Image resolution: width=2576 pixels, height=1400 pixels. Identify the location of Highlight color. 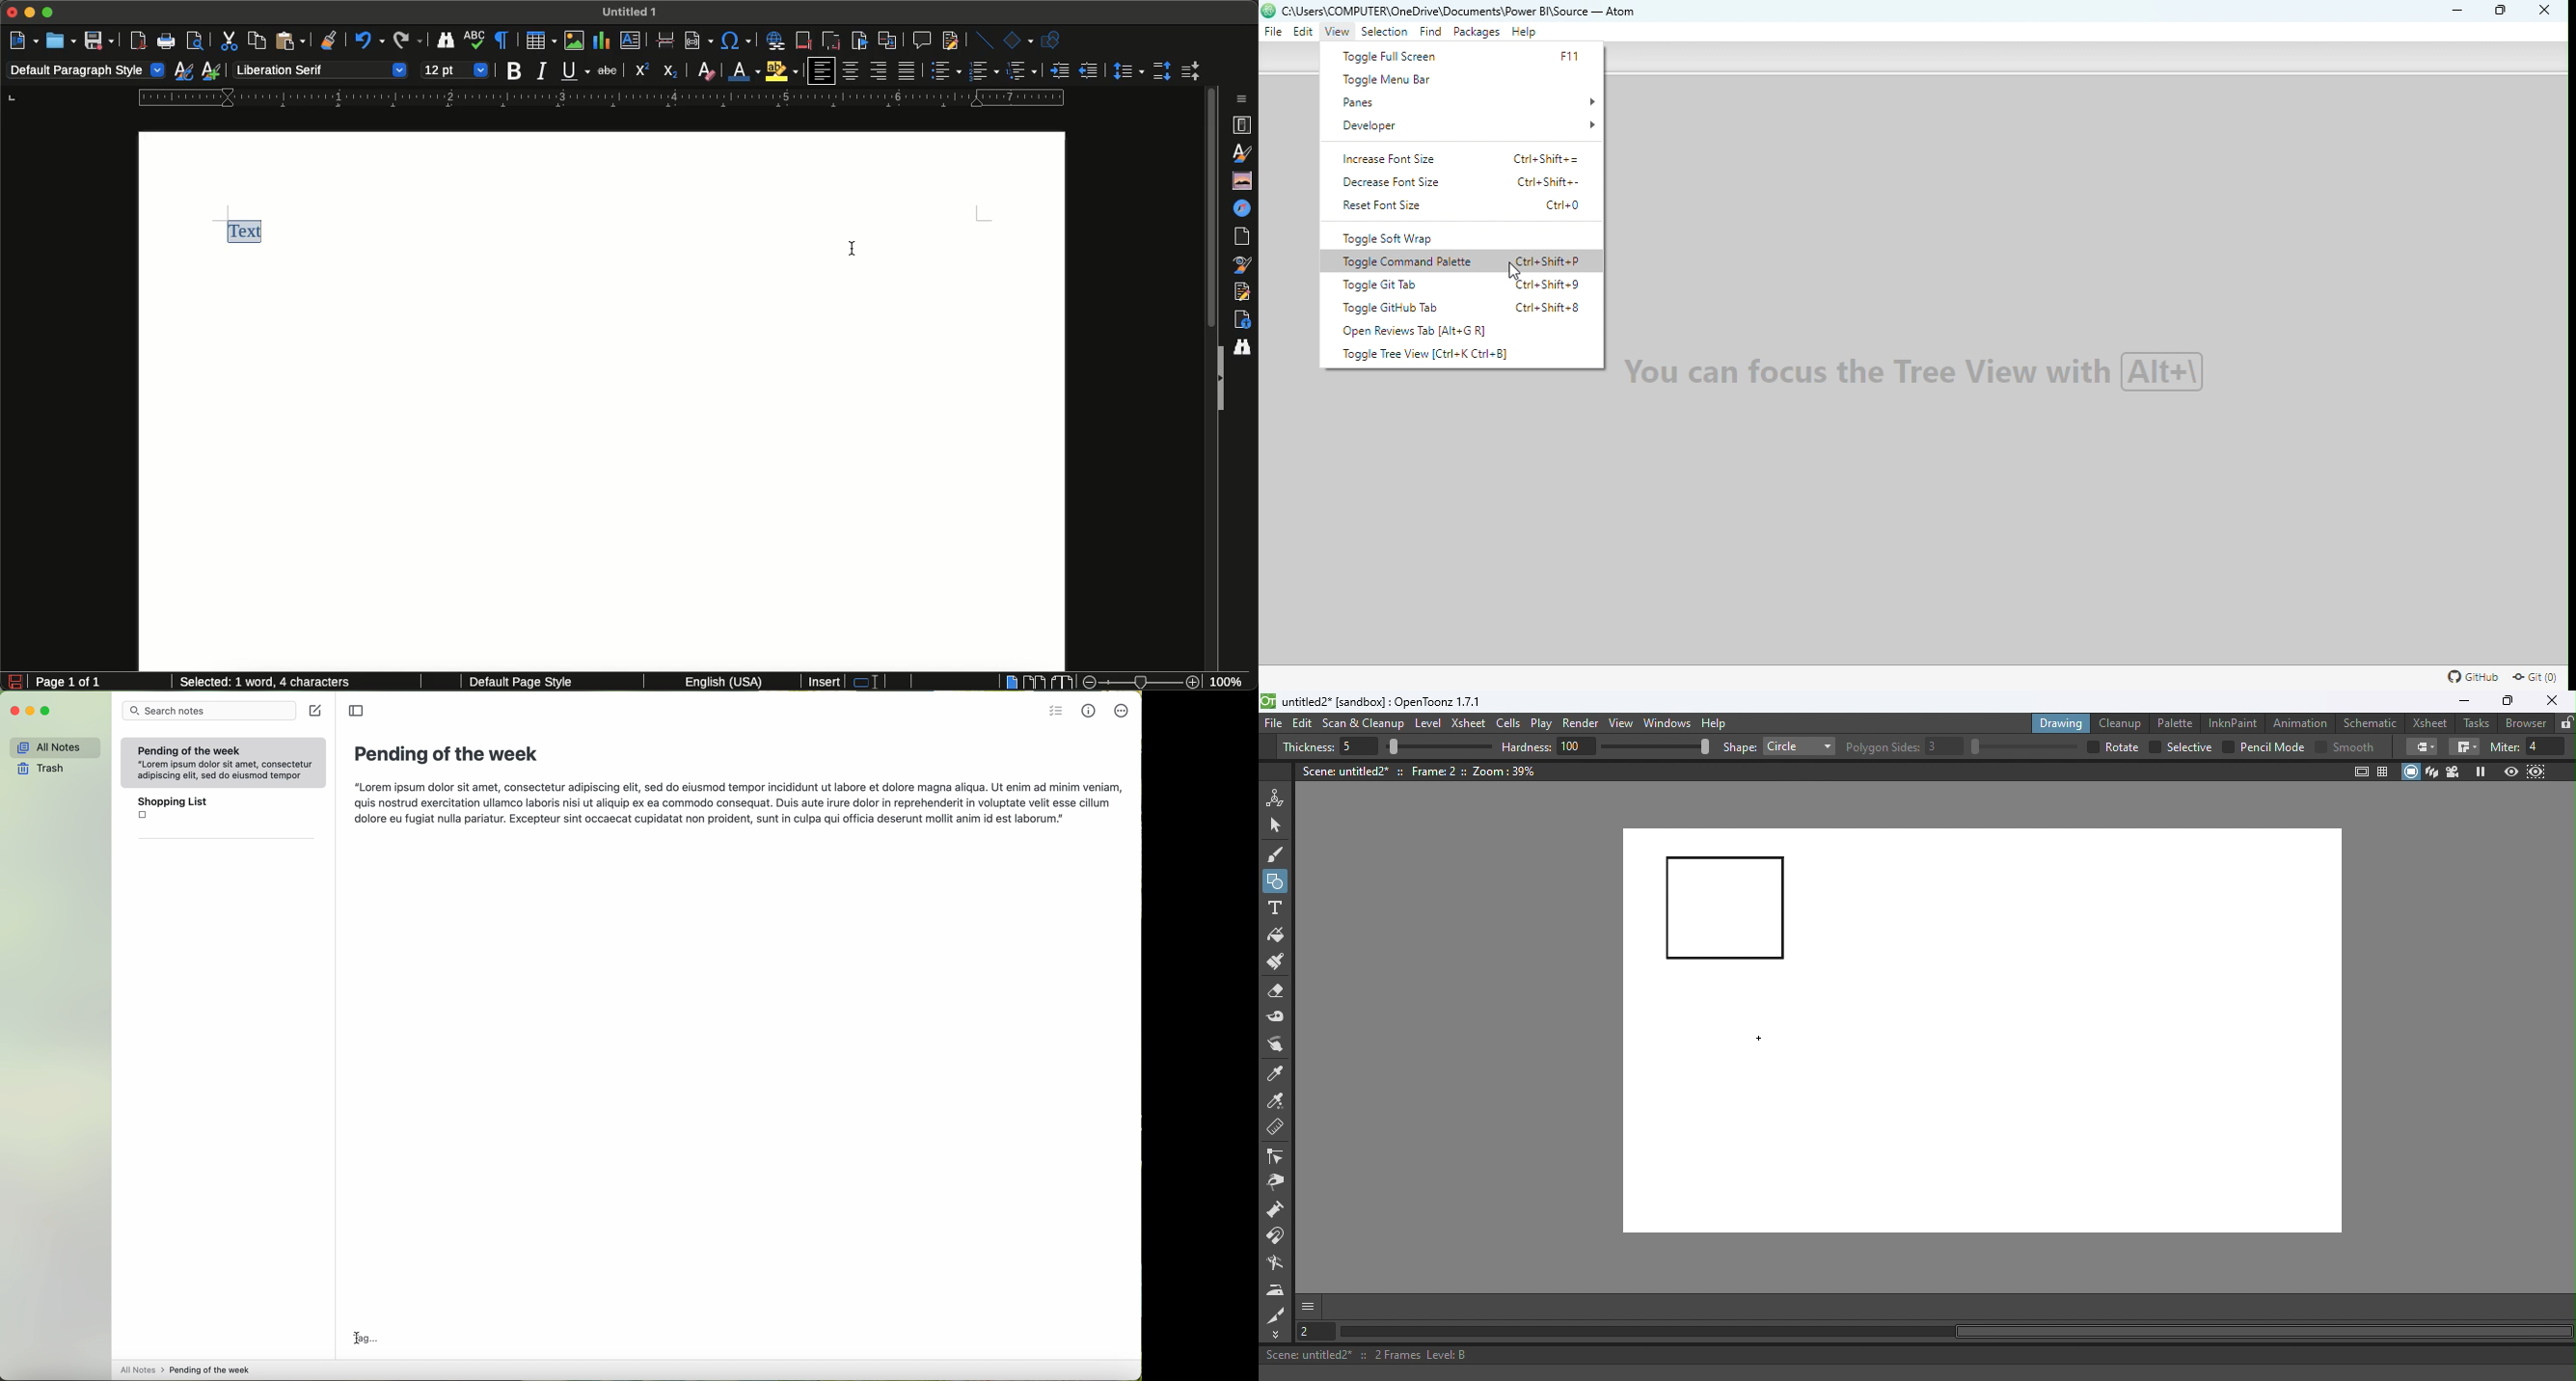
(783, 71).